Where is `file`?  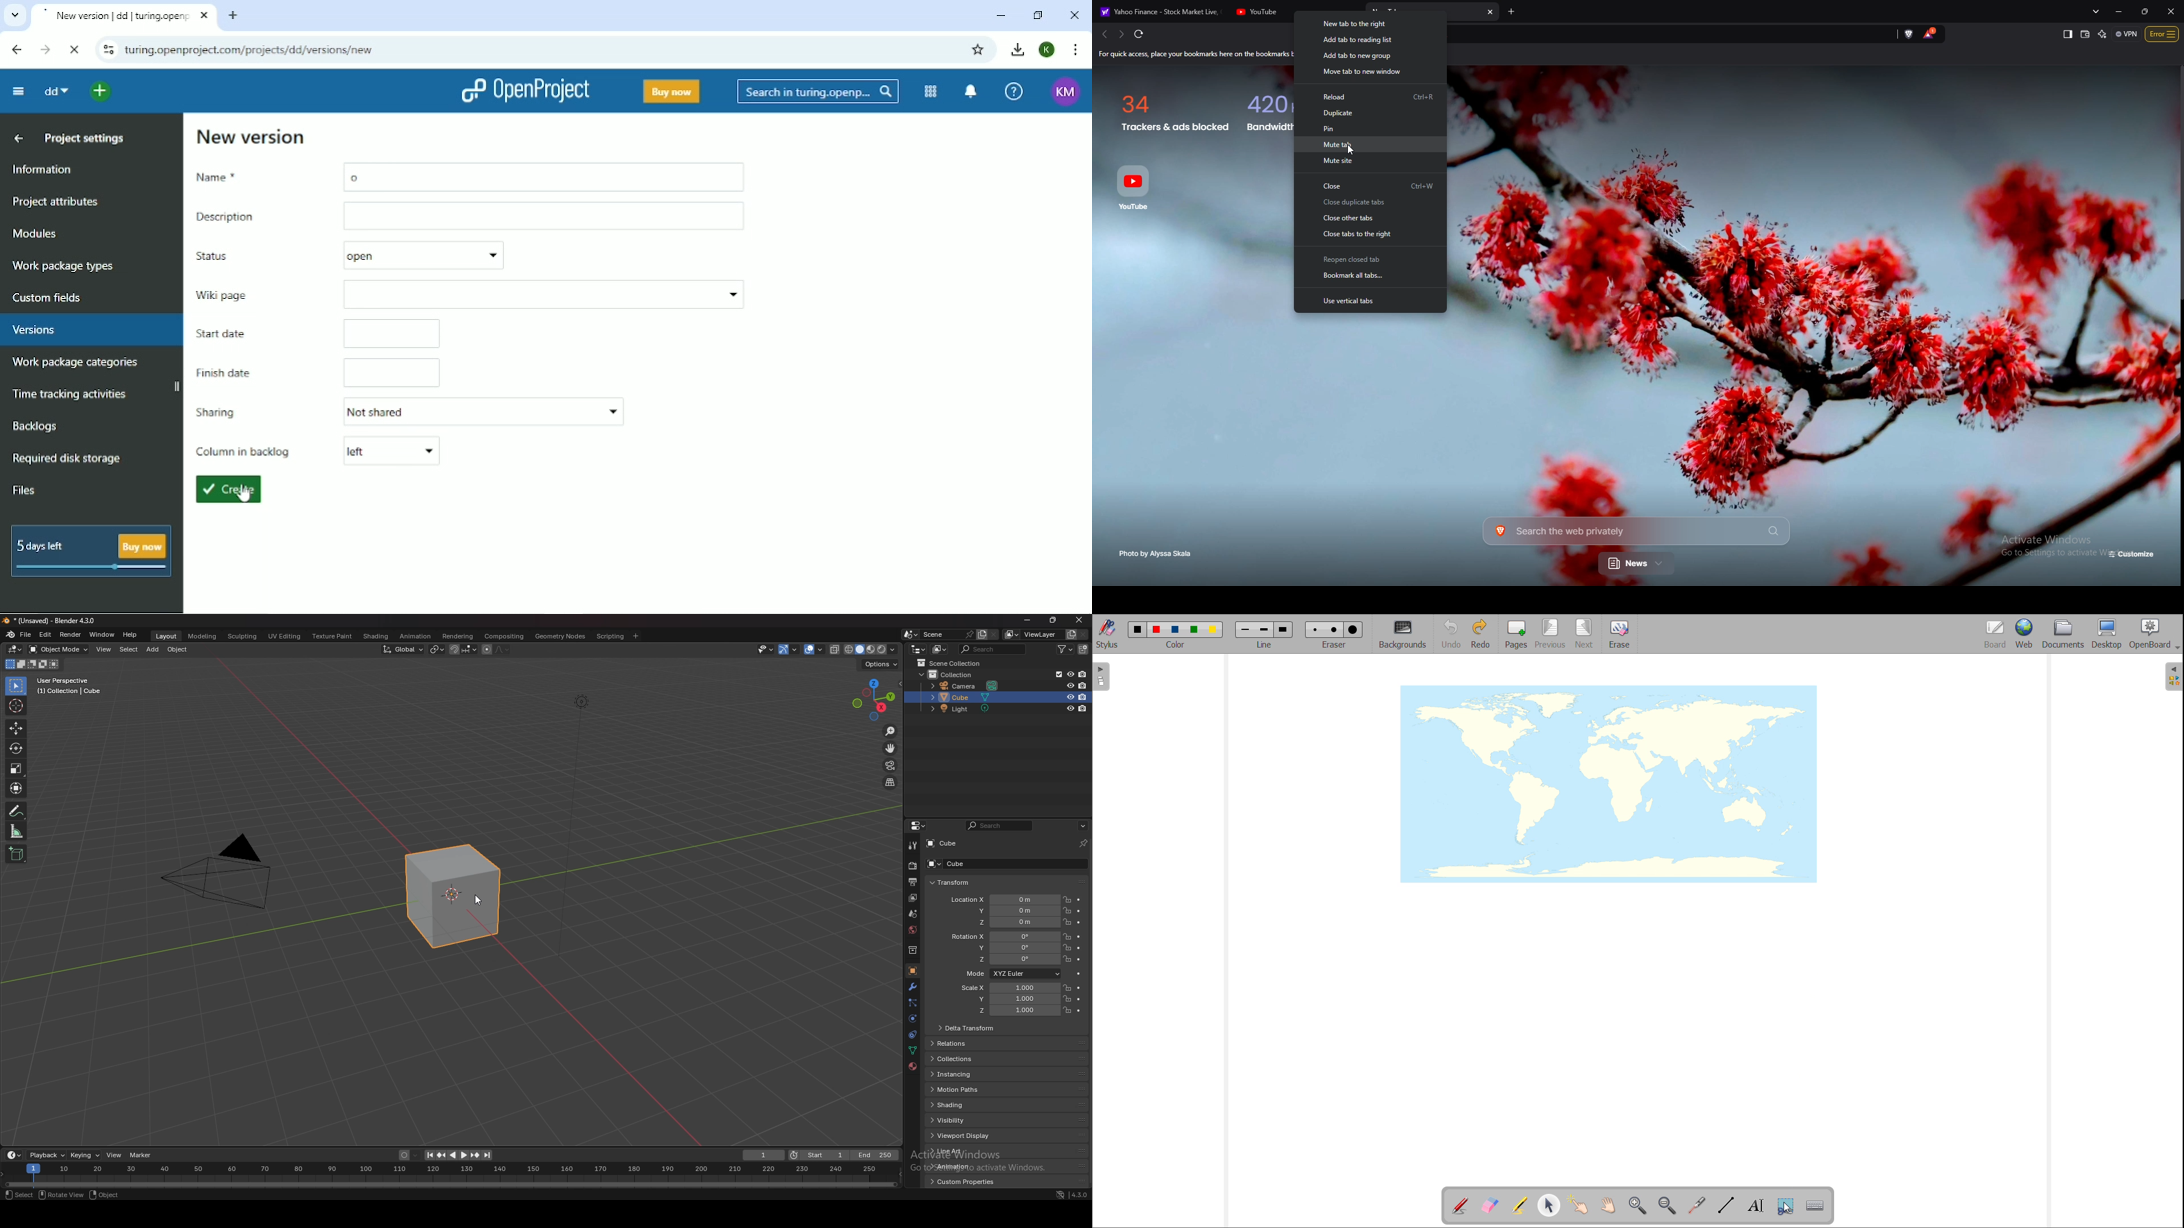 file is located at coordinates (26, 634).